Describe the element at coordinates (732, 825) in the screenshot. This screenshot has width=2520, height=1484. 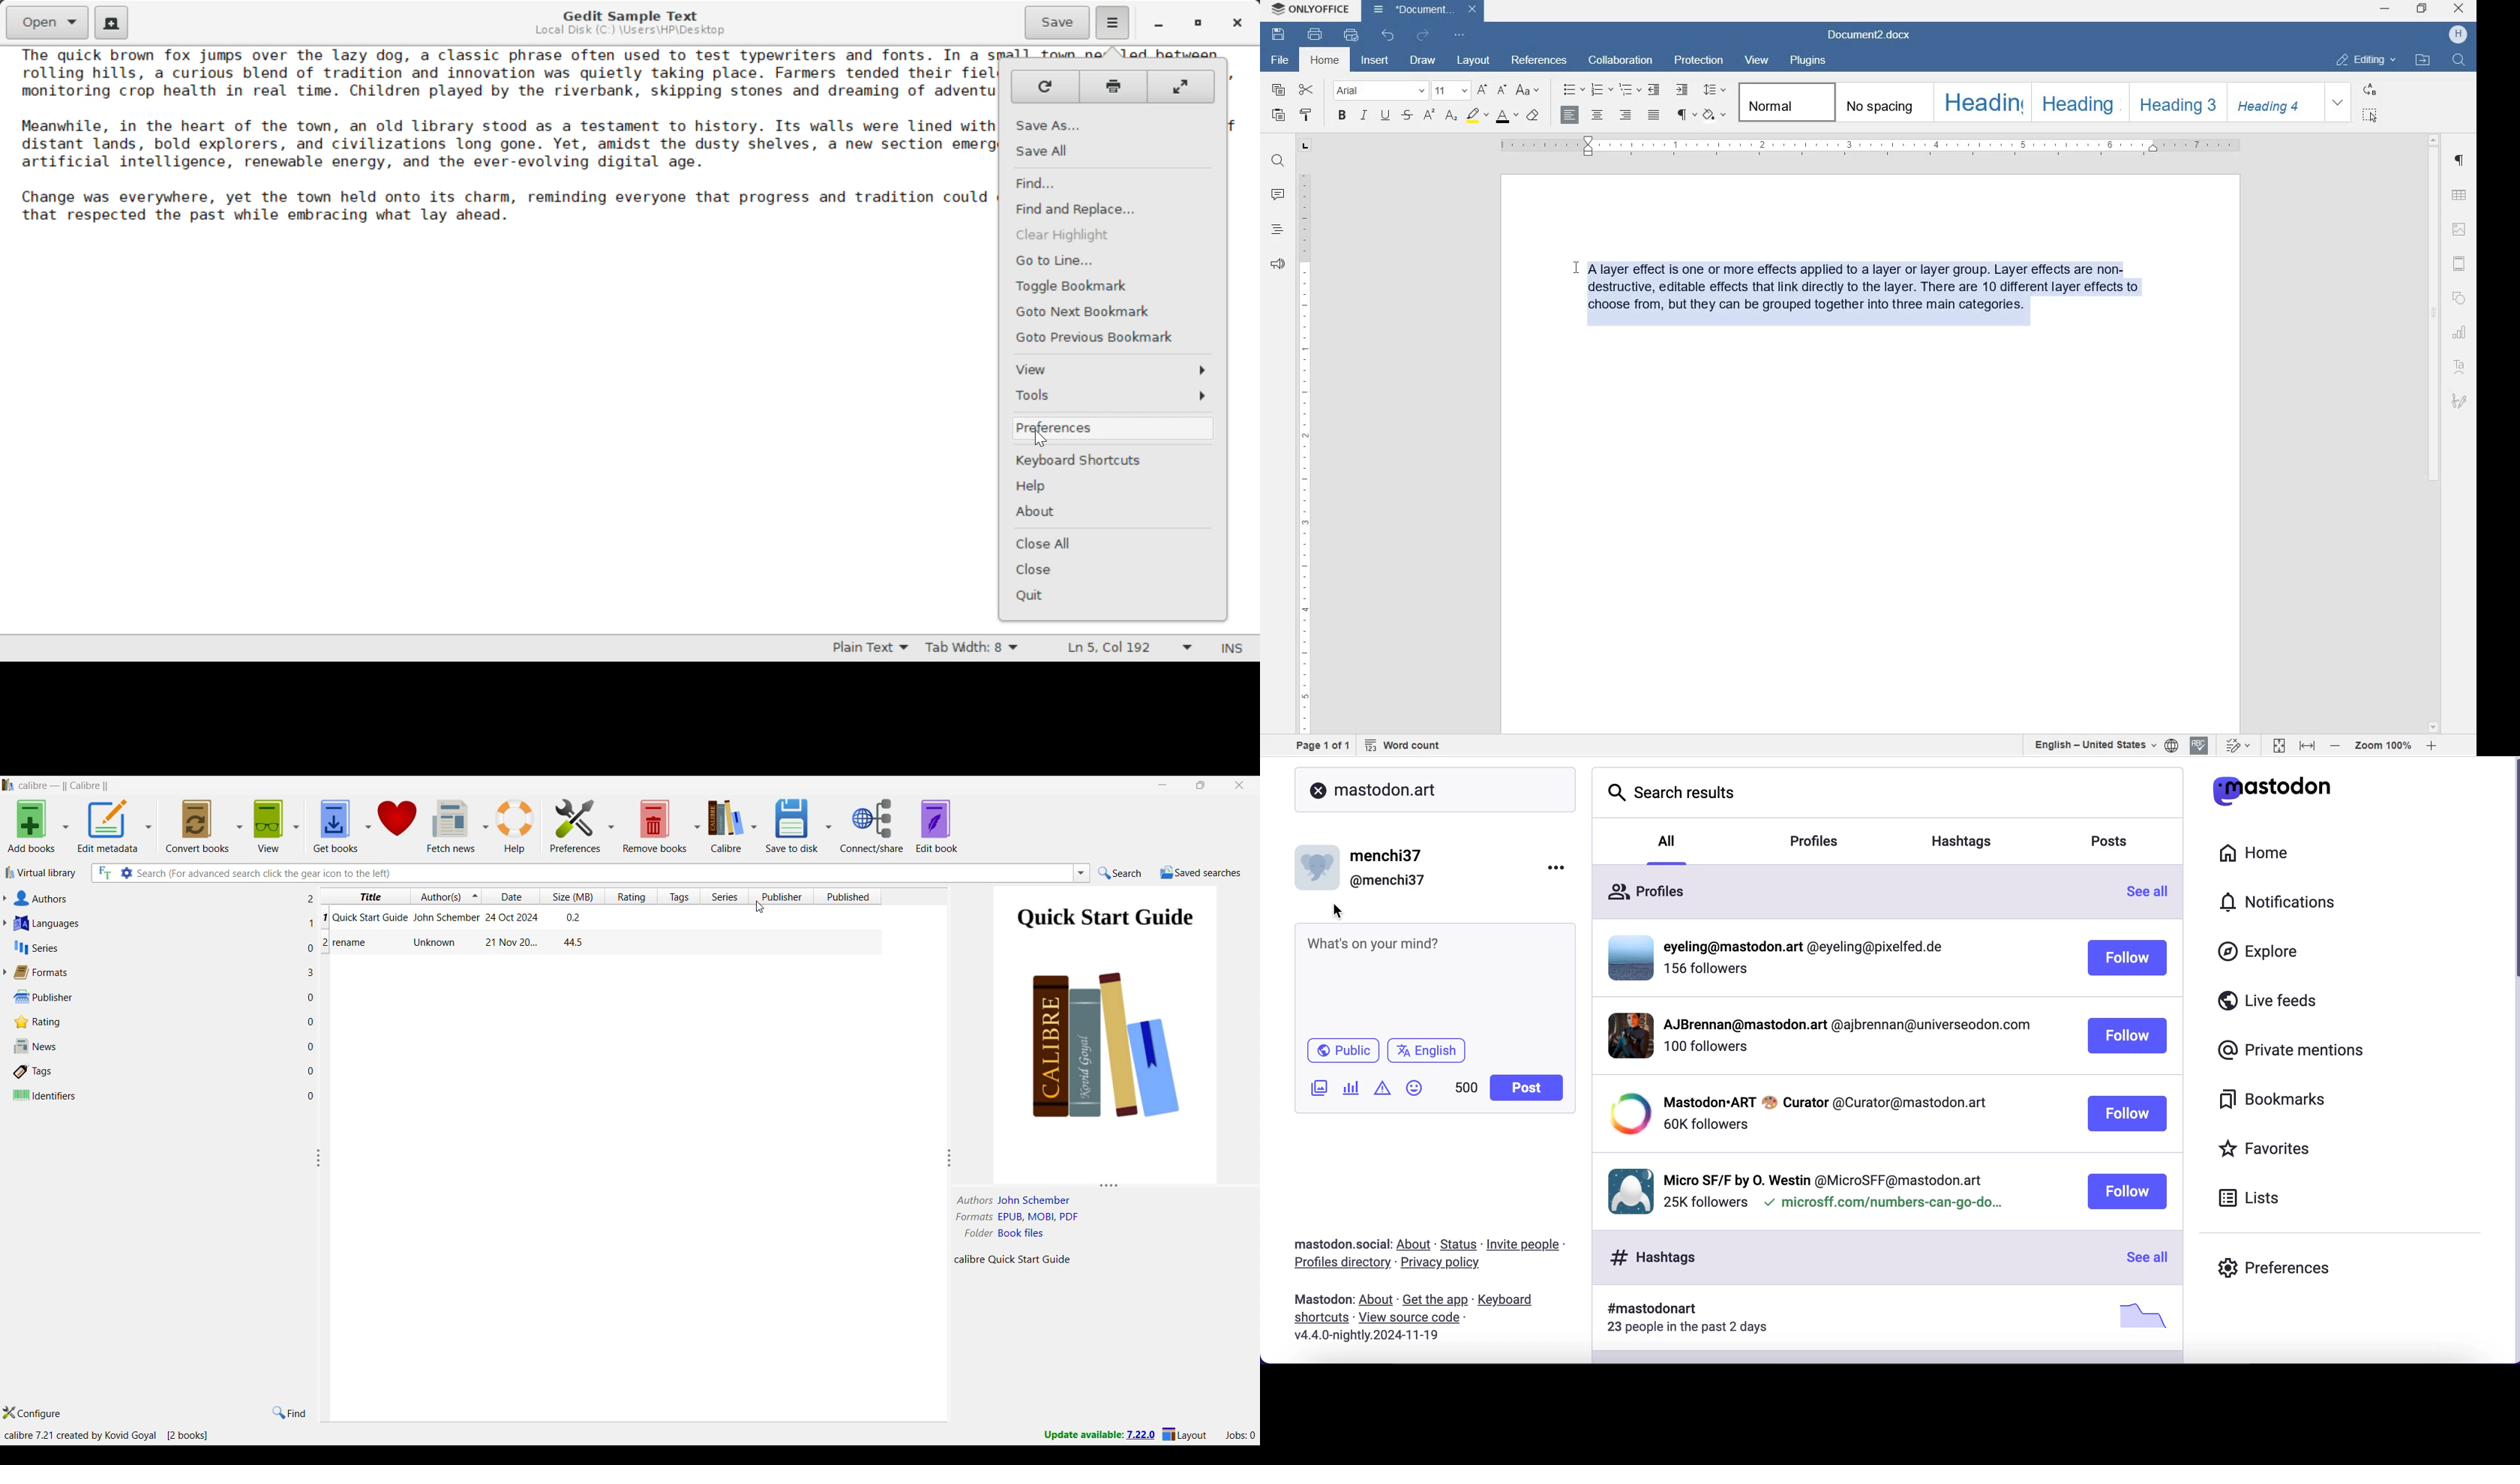
I see `Calibre settings` at that location.